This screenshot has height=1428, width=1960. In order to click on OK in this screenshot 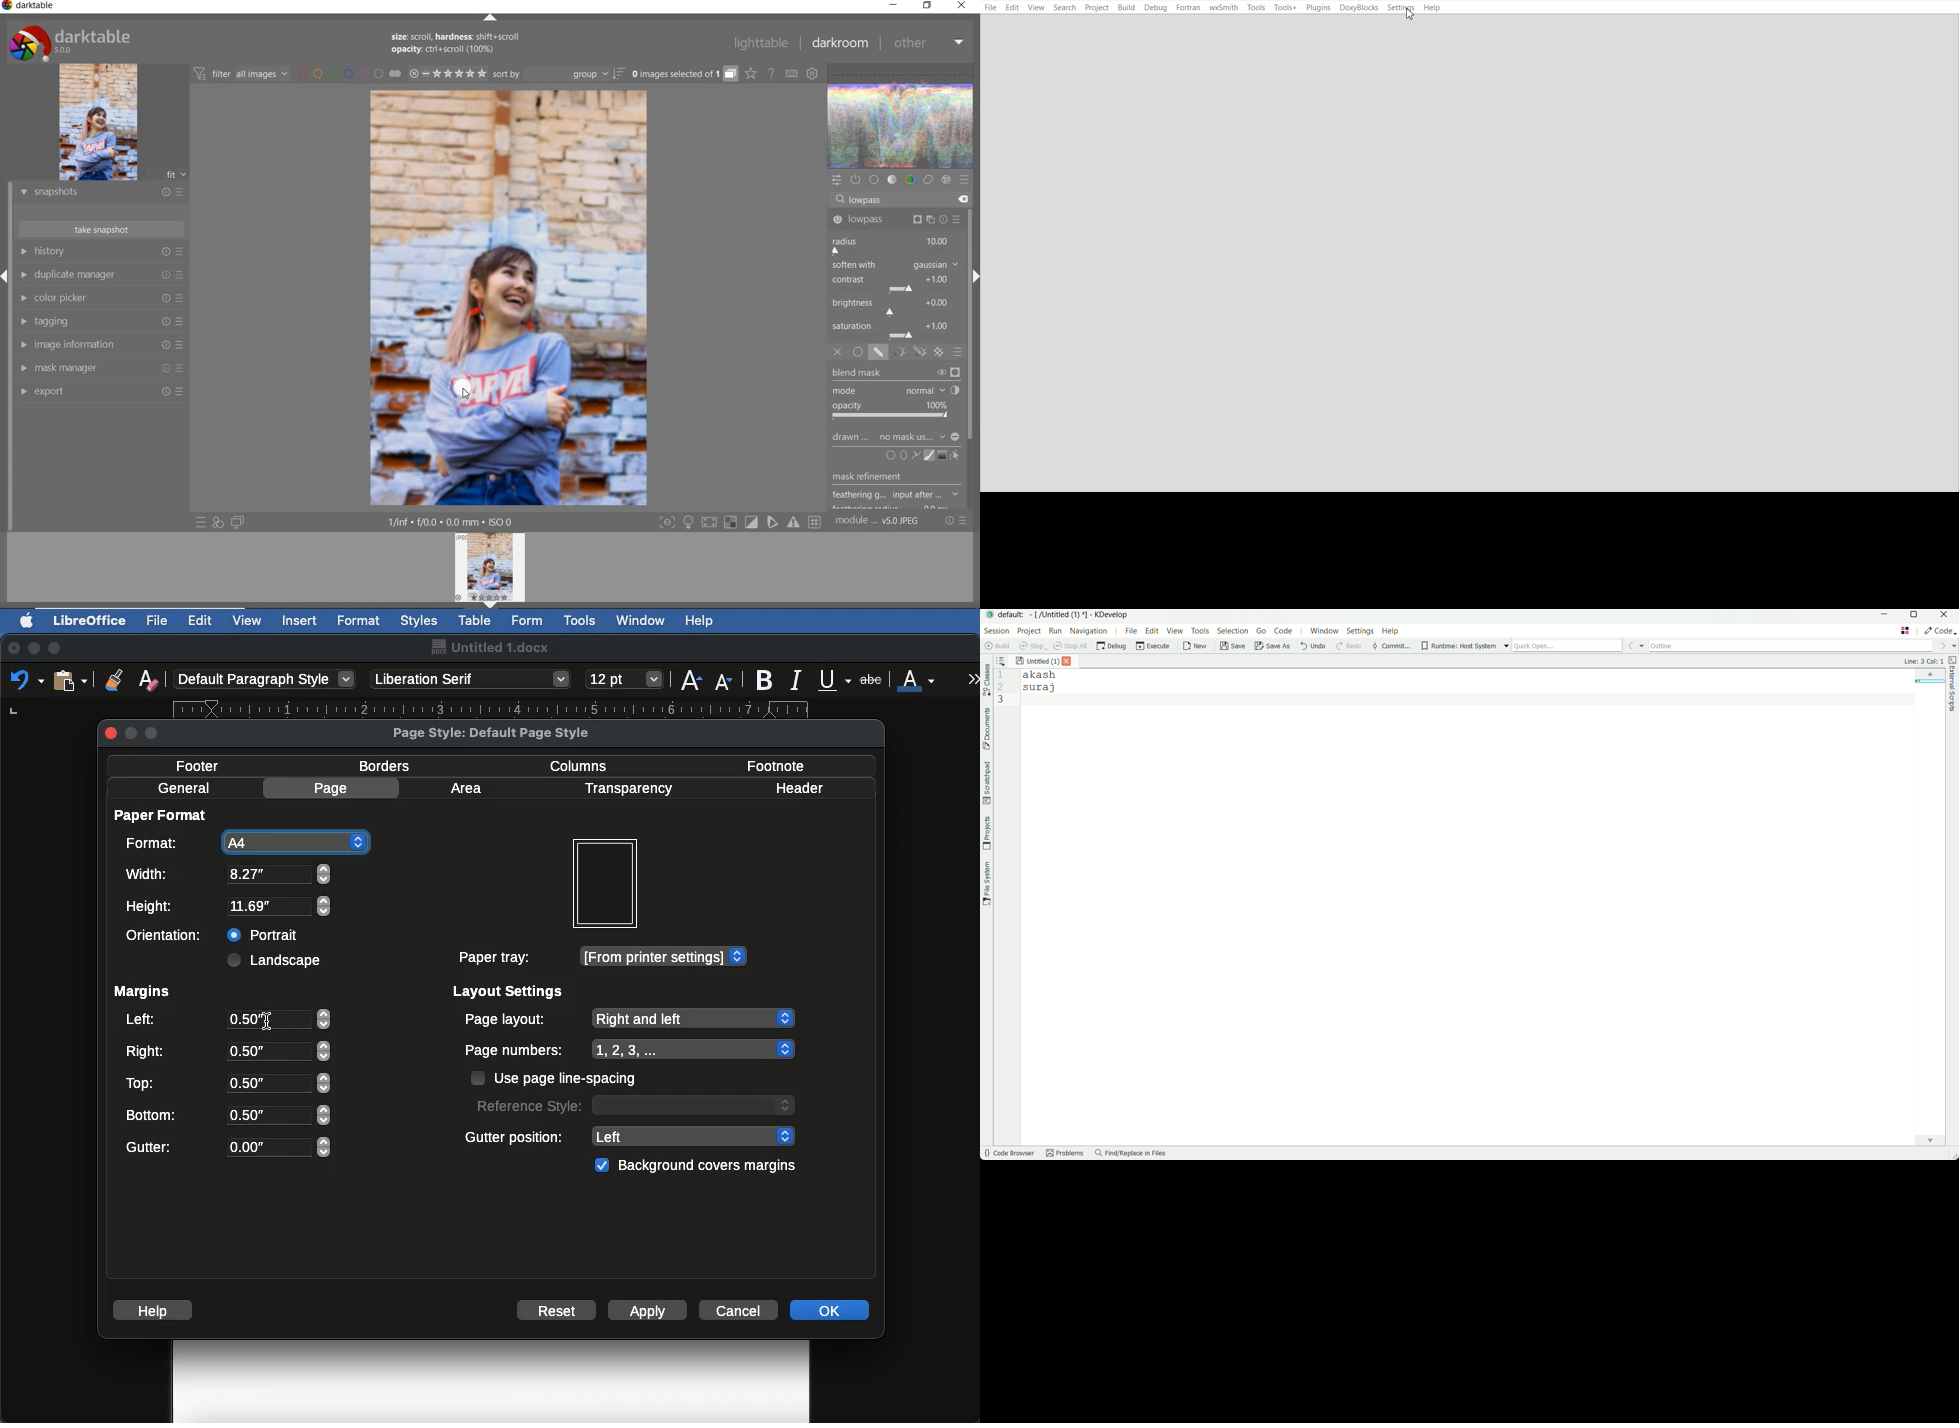, I will do `click(829, 1309)`.